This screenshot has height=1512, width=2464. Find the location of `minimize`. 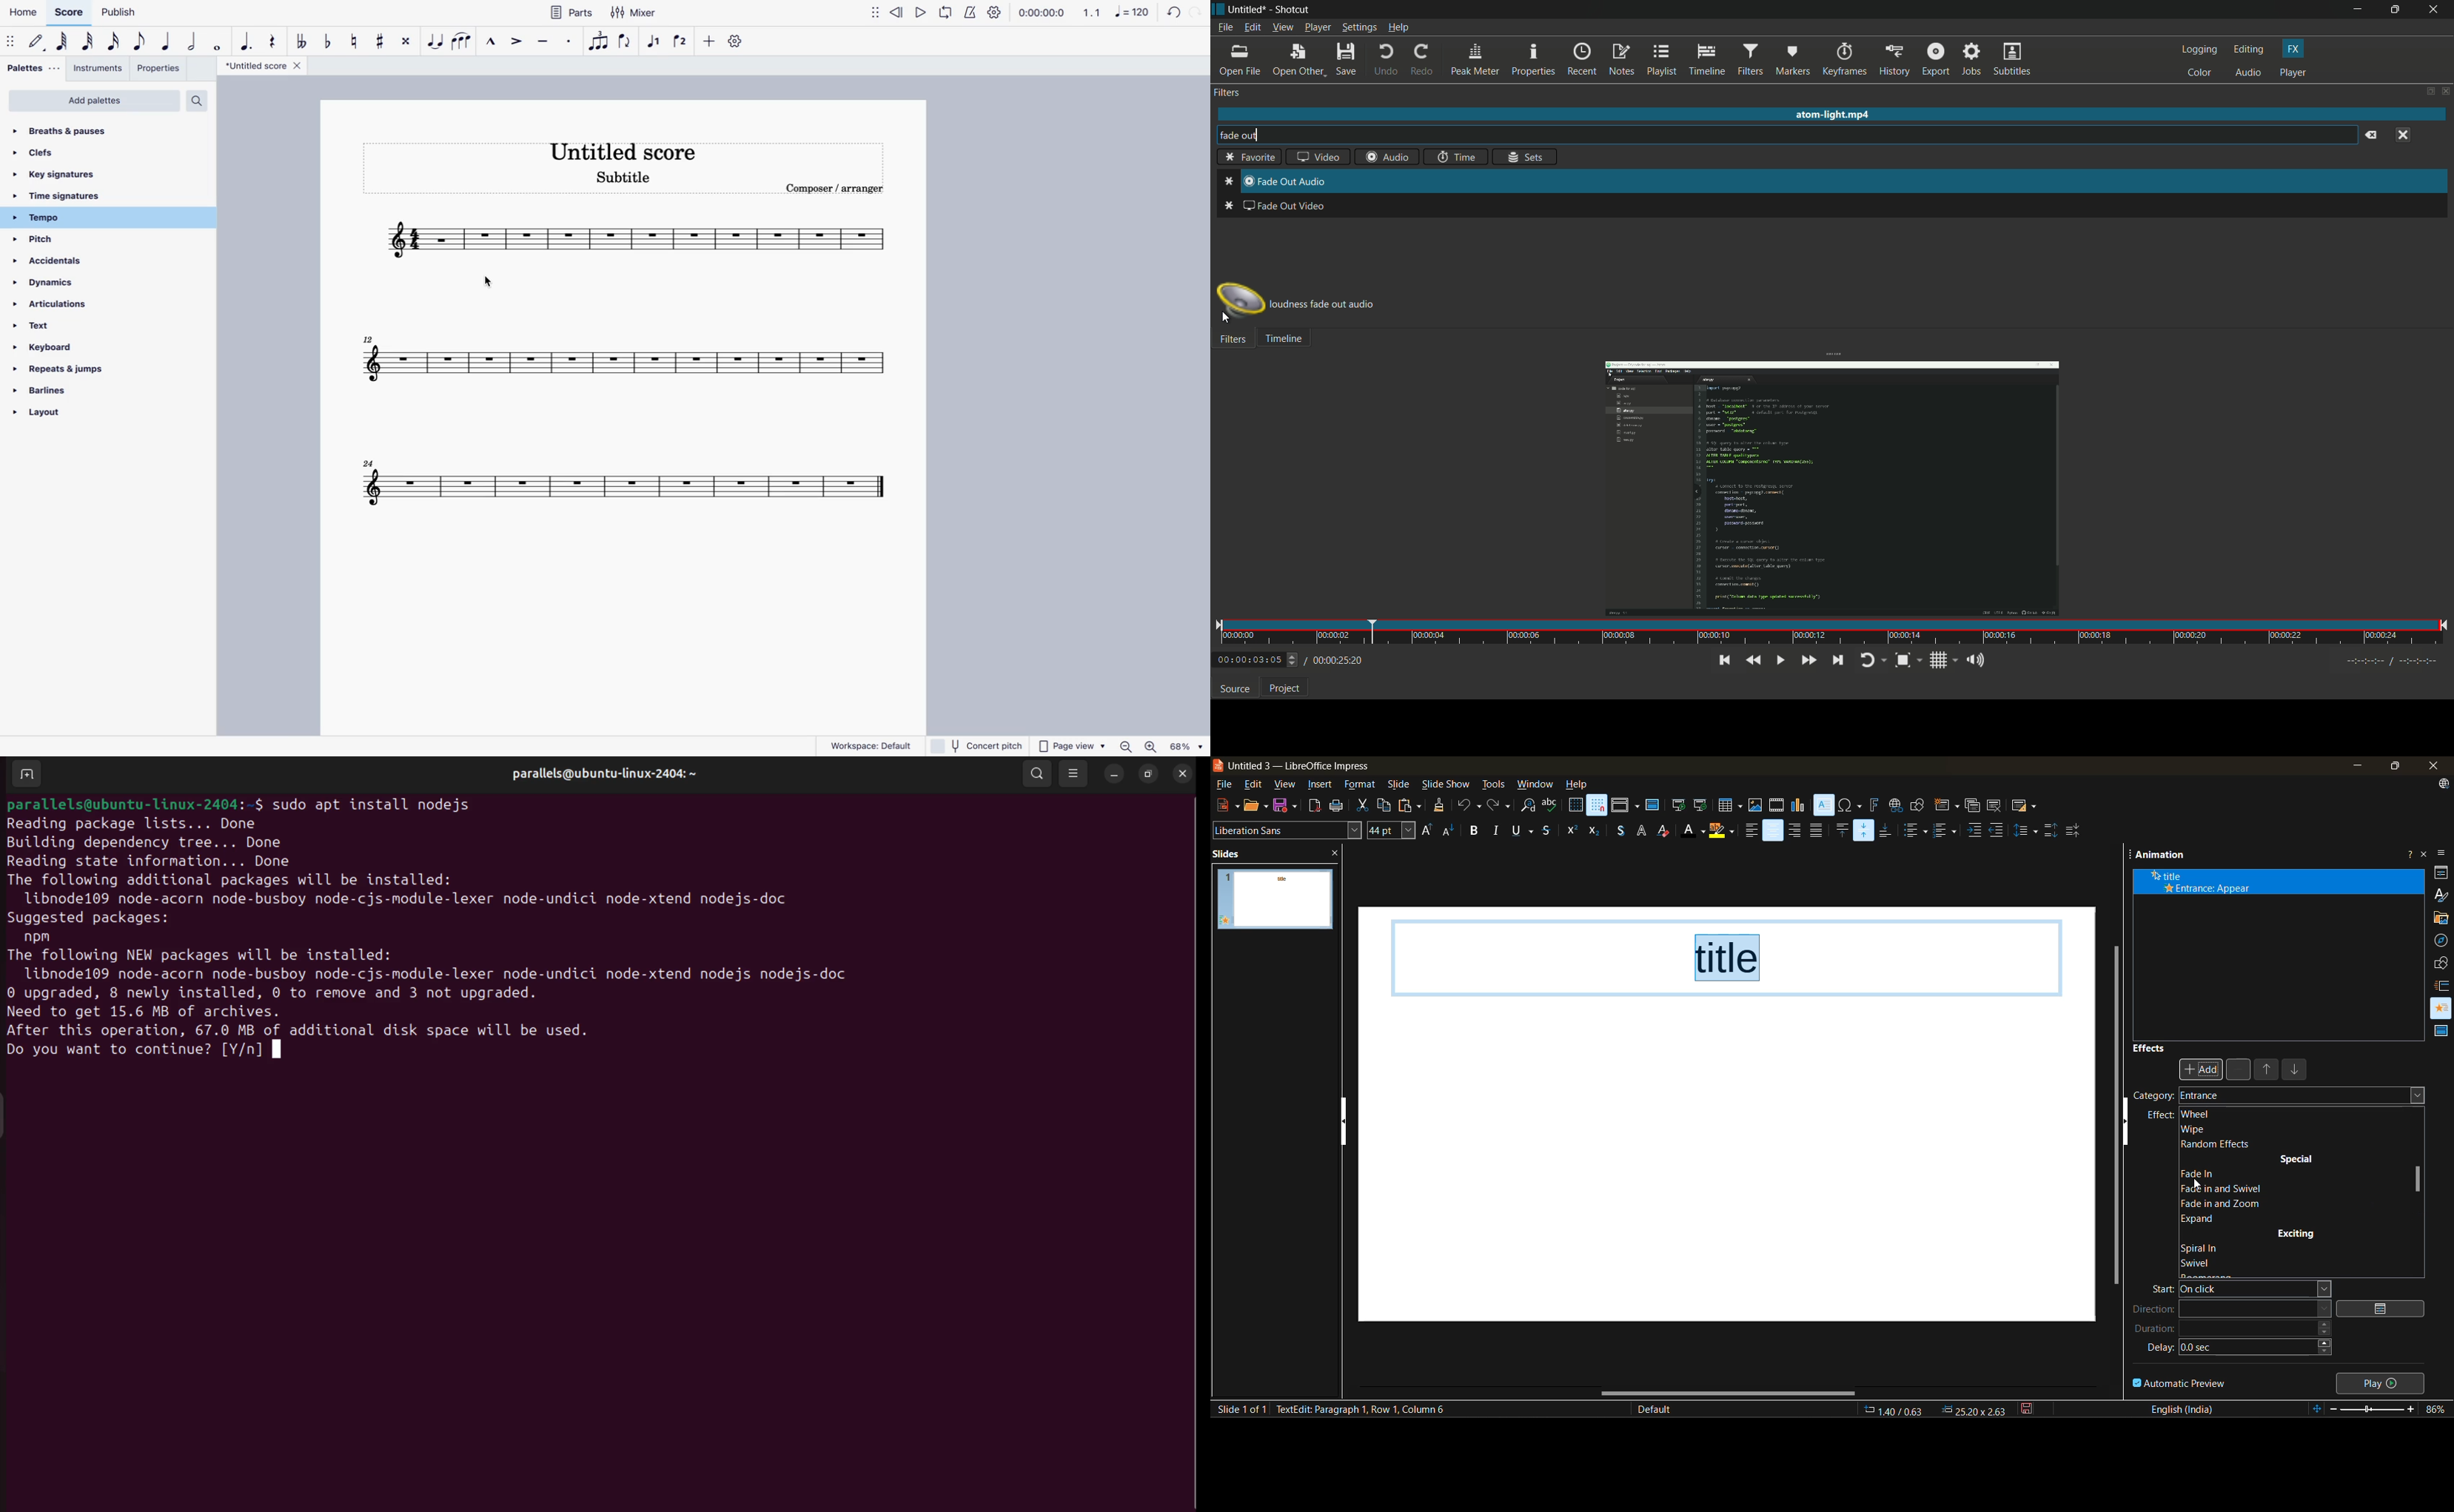

minimize is located at coordinates (2356, 10).